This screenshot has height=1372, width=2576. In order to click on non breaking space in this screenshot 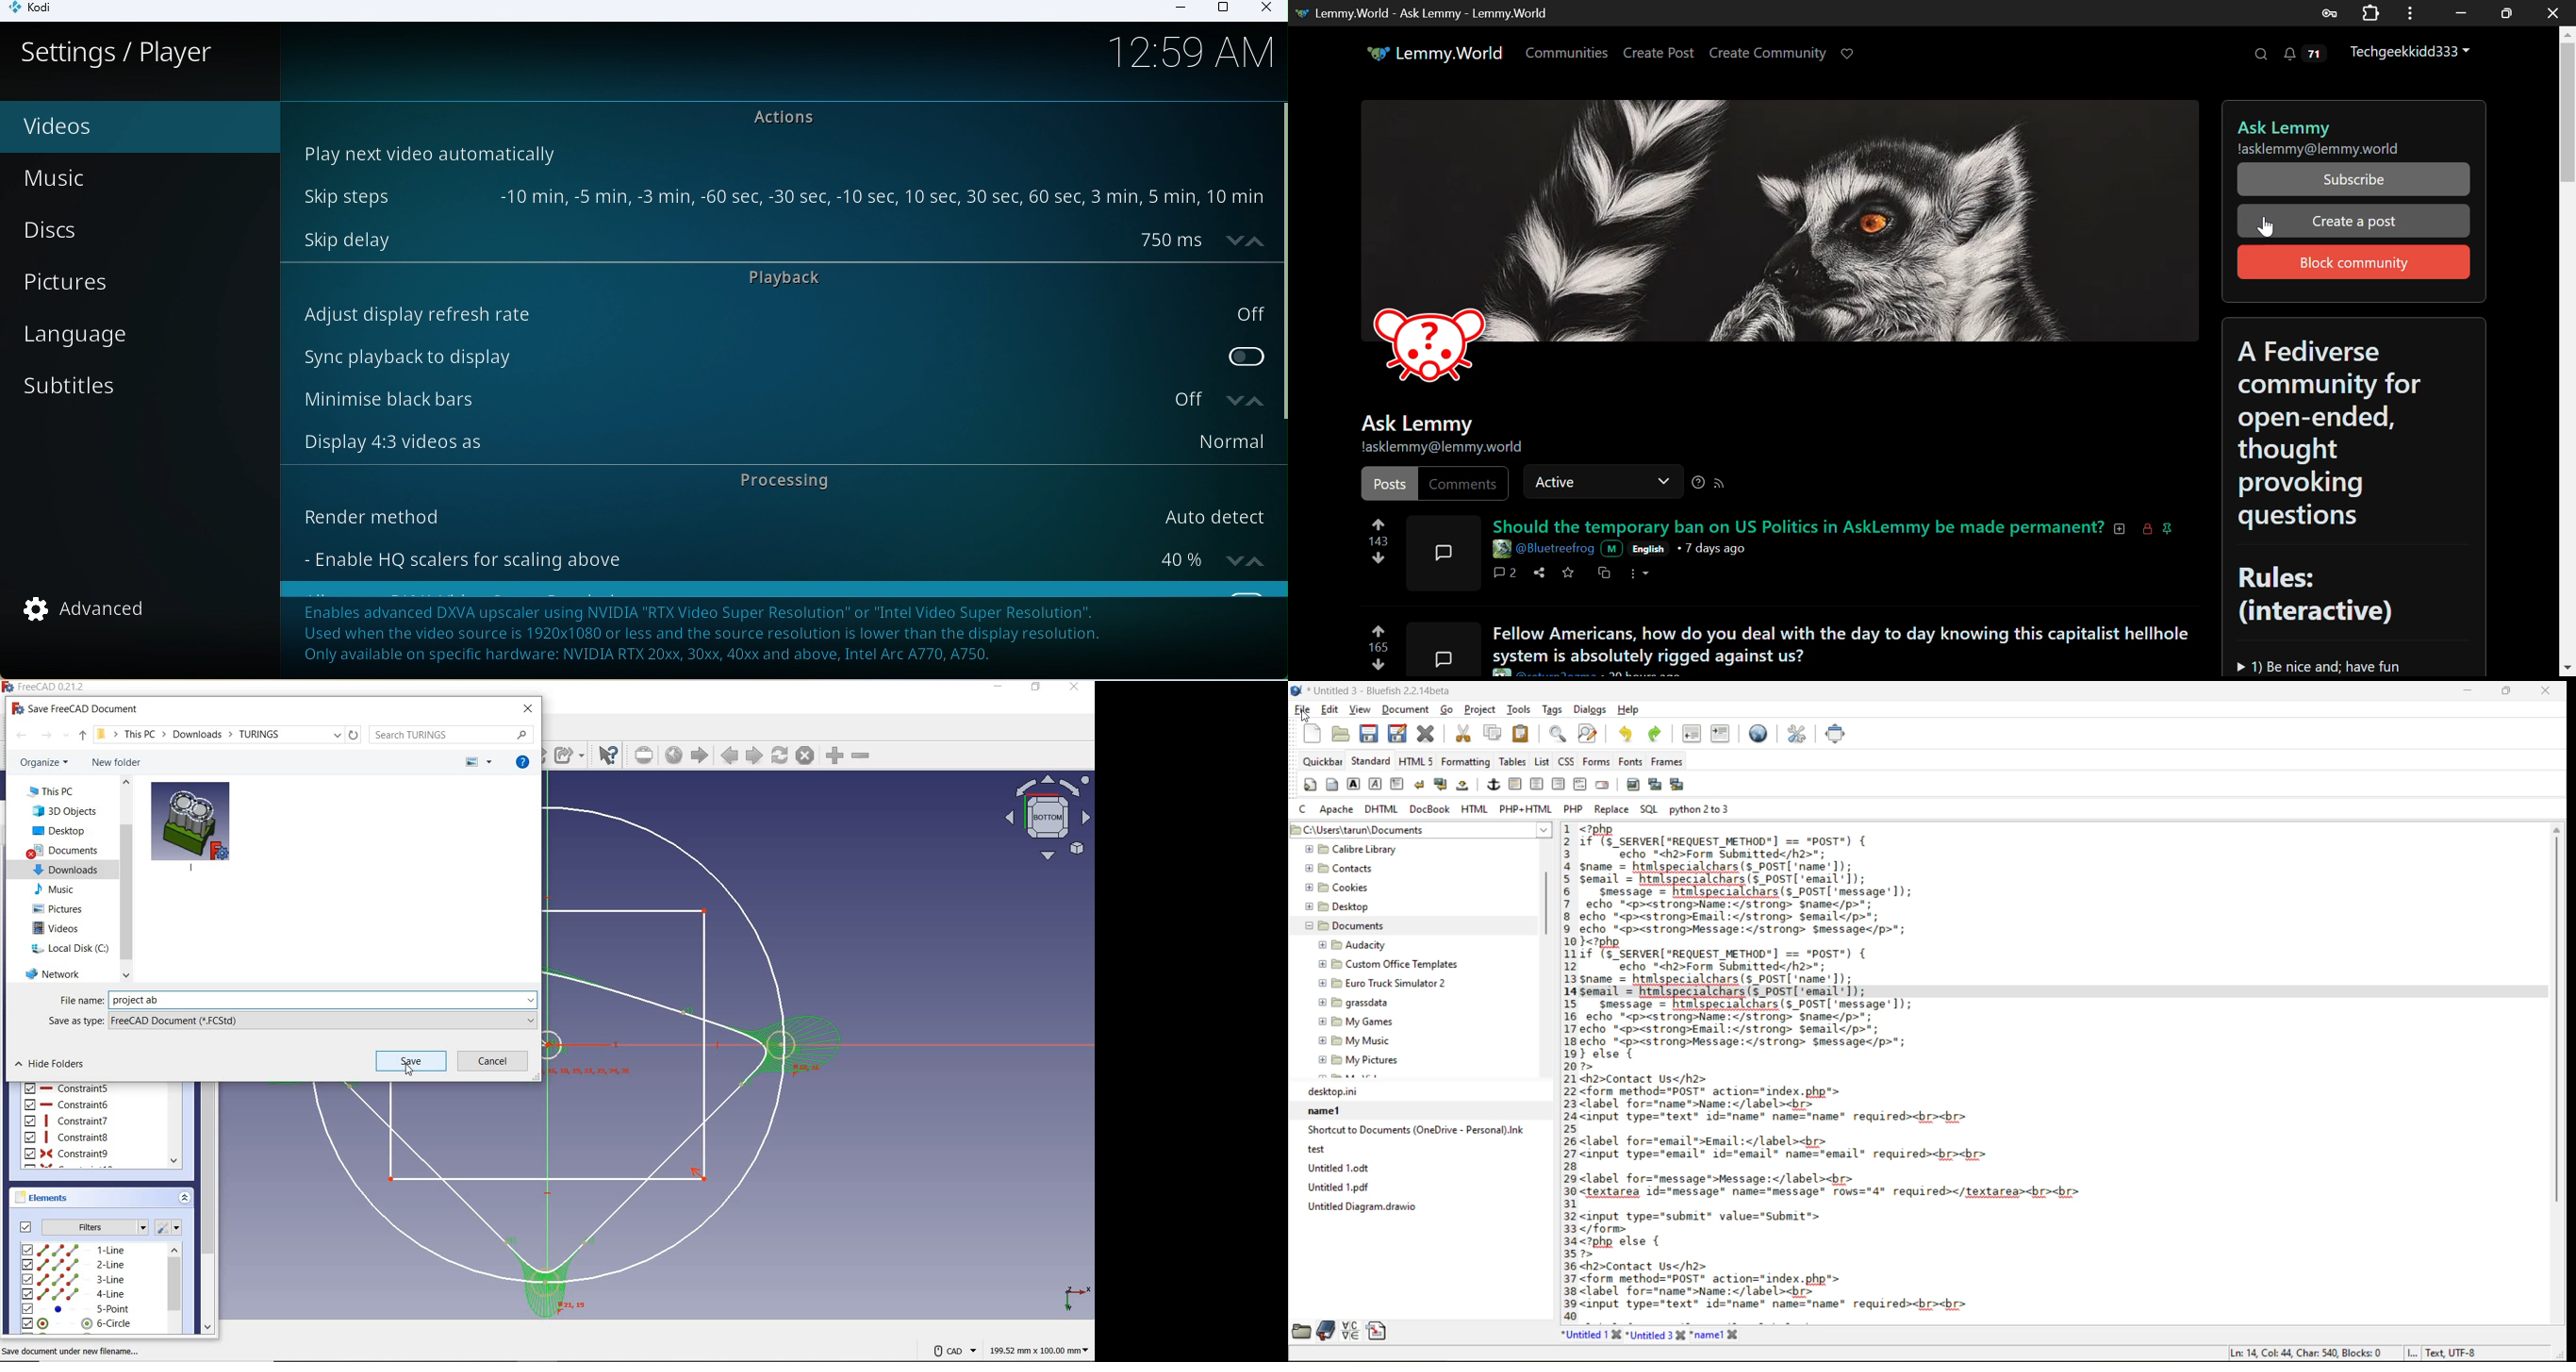, I will do `click(1465, 788)`.